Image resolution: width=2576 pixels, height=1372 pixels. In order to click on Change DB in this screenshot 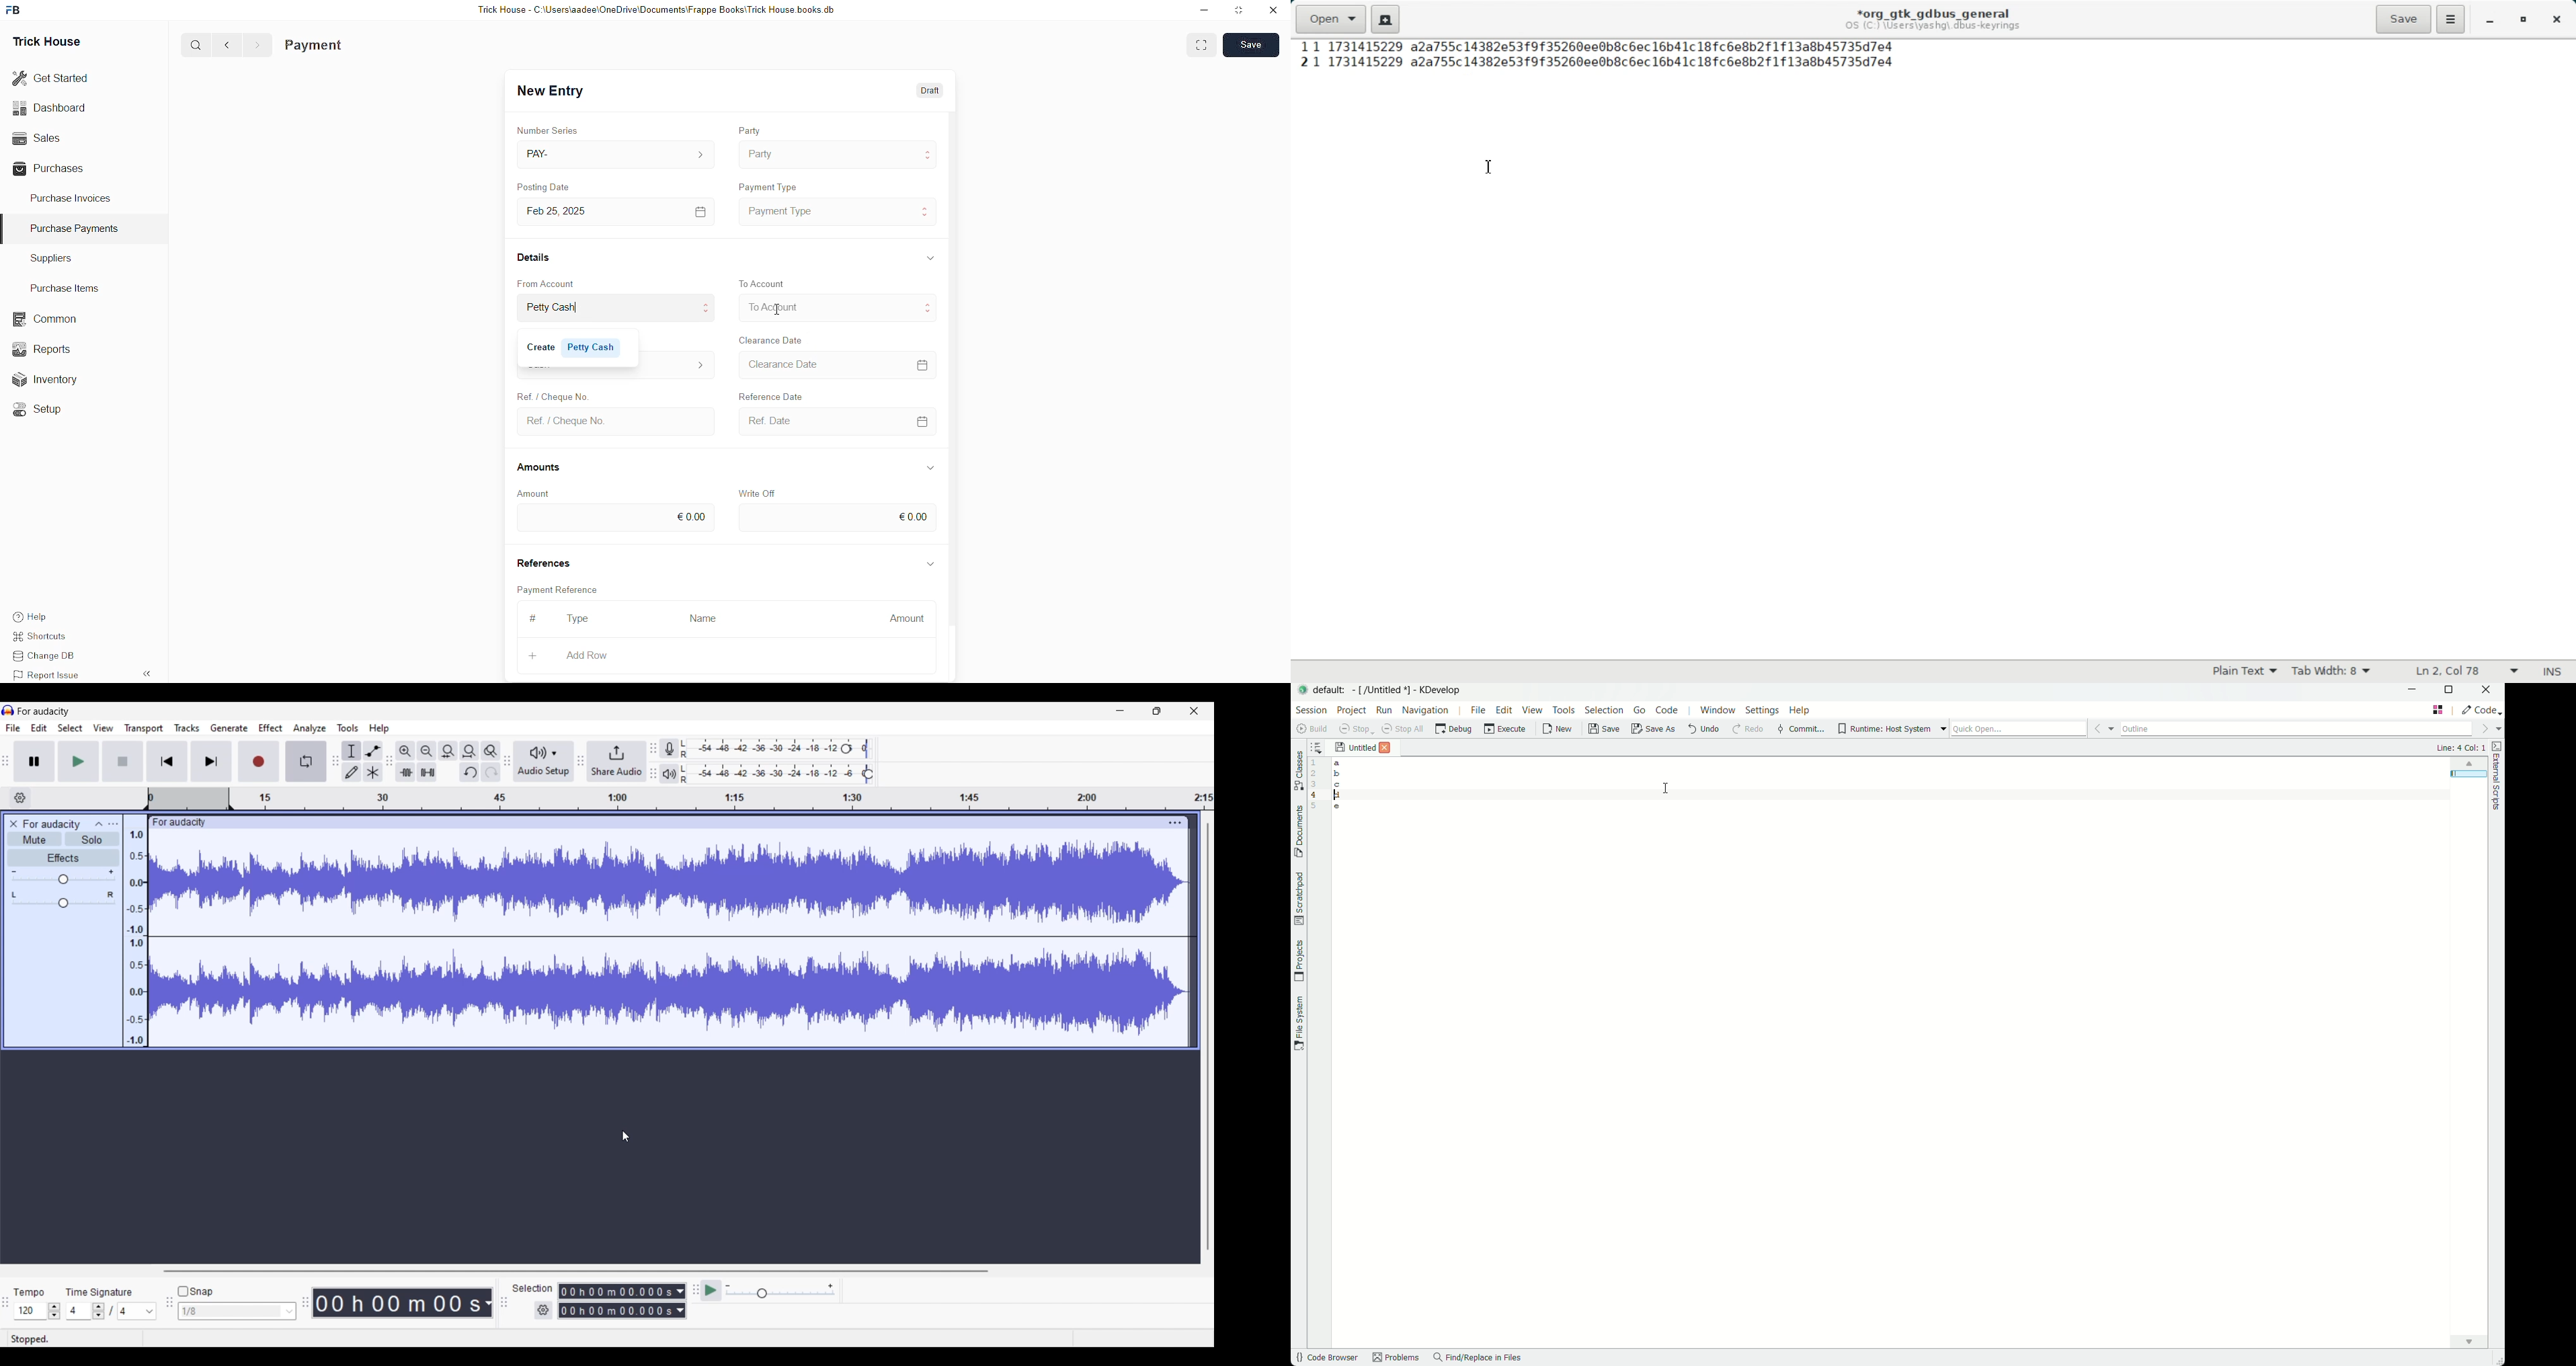, I will do `click(51, 657)`.